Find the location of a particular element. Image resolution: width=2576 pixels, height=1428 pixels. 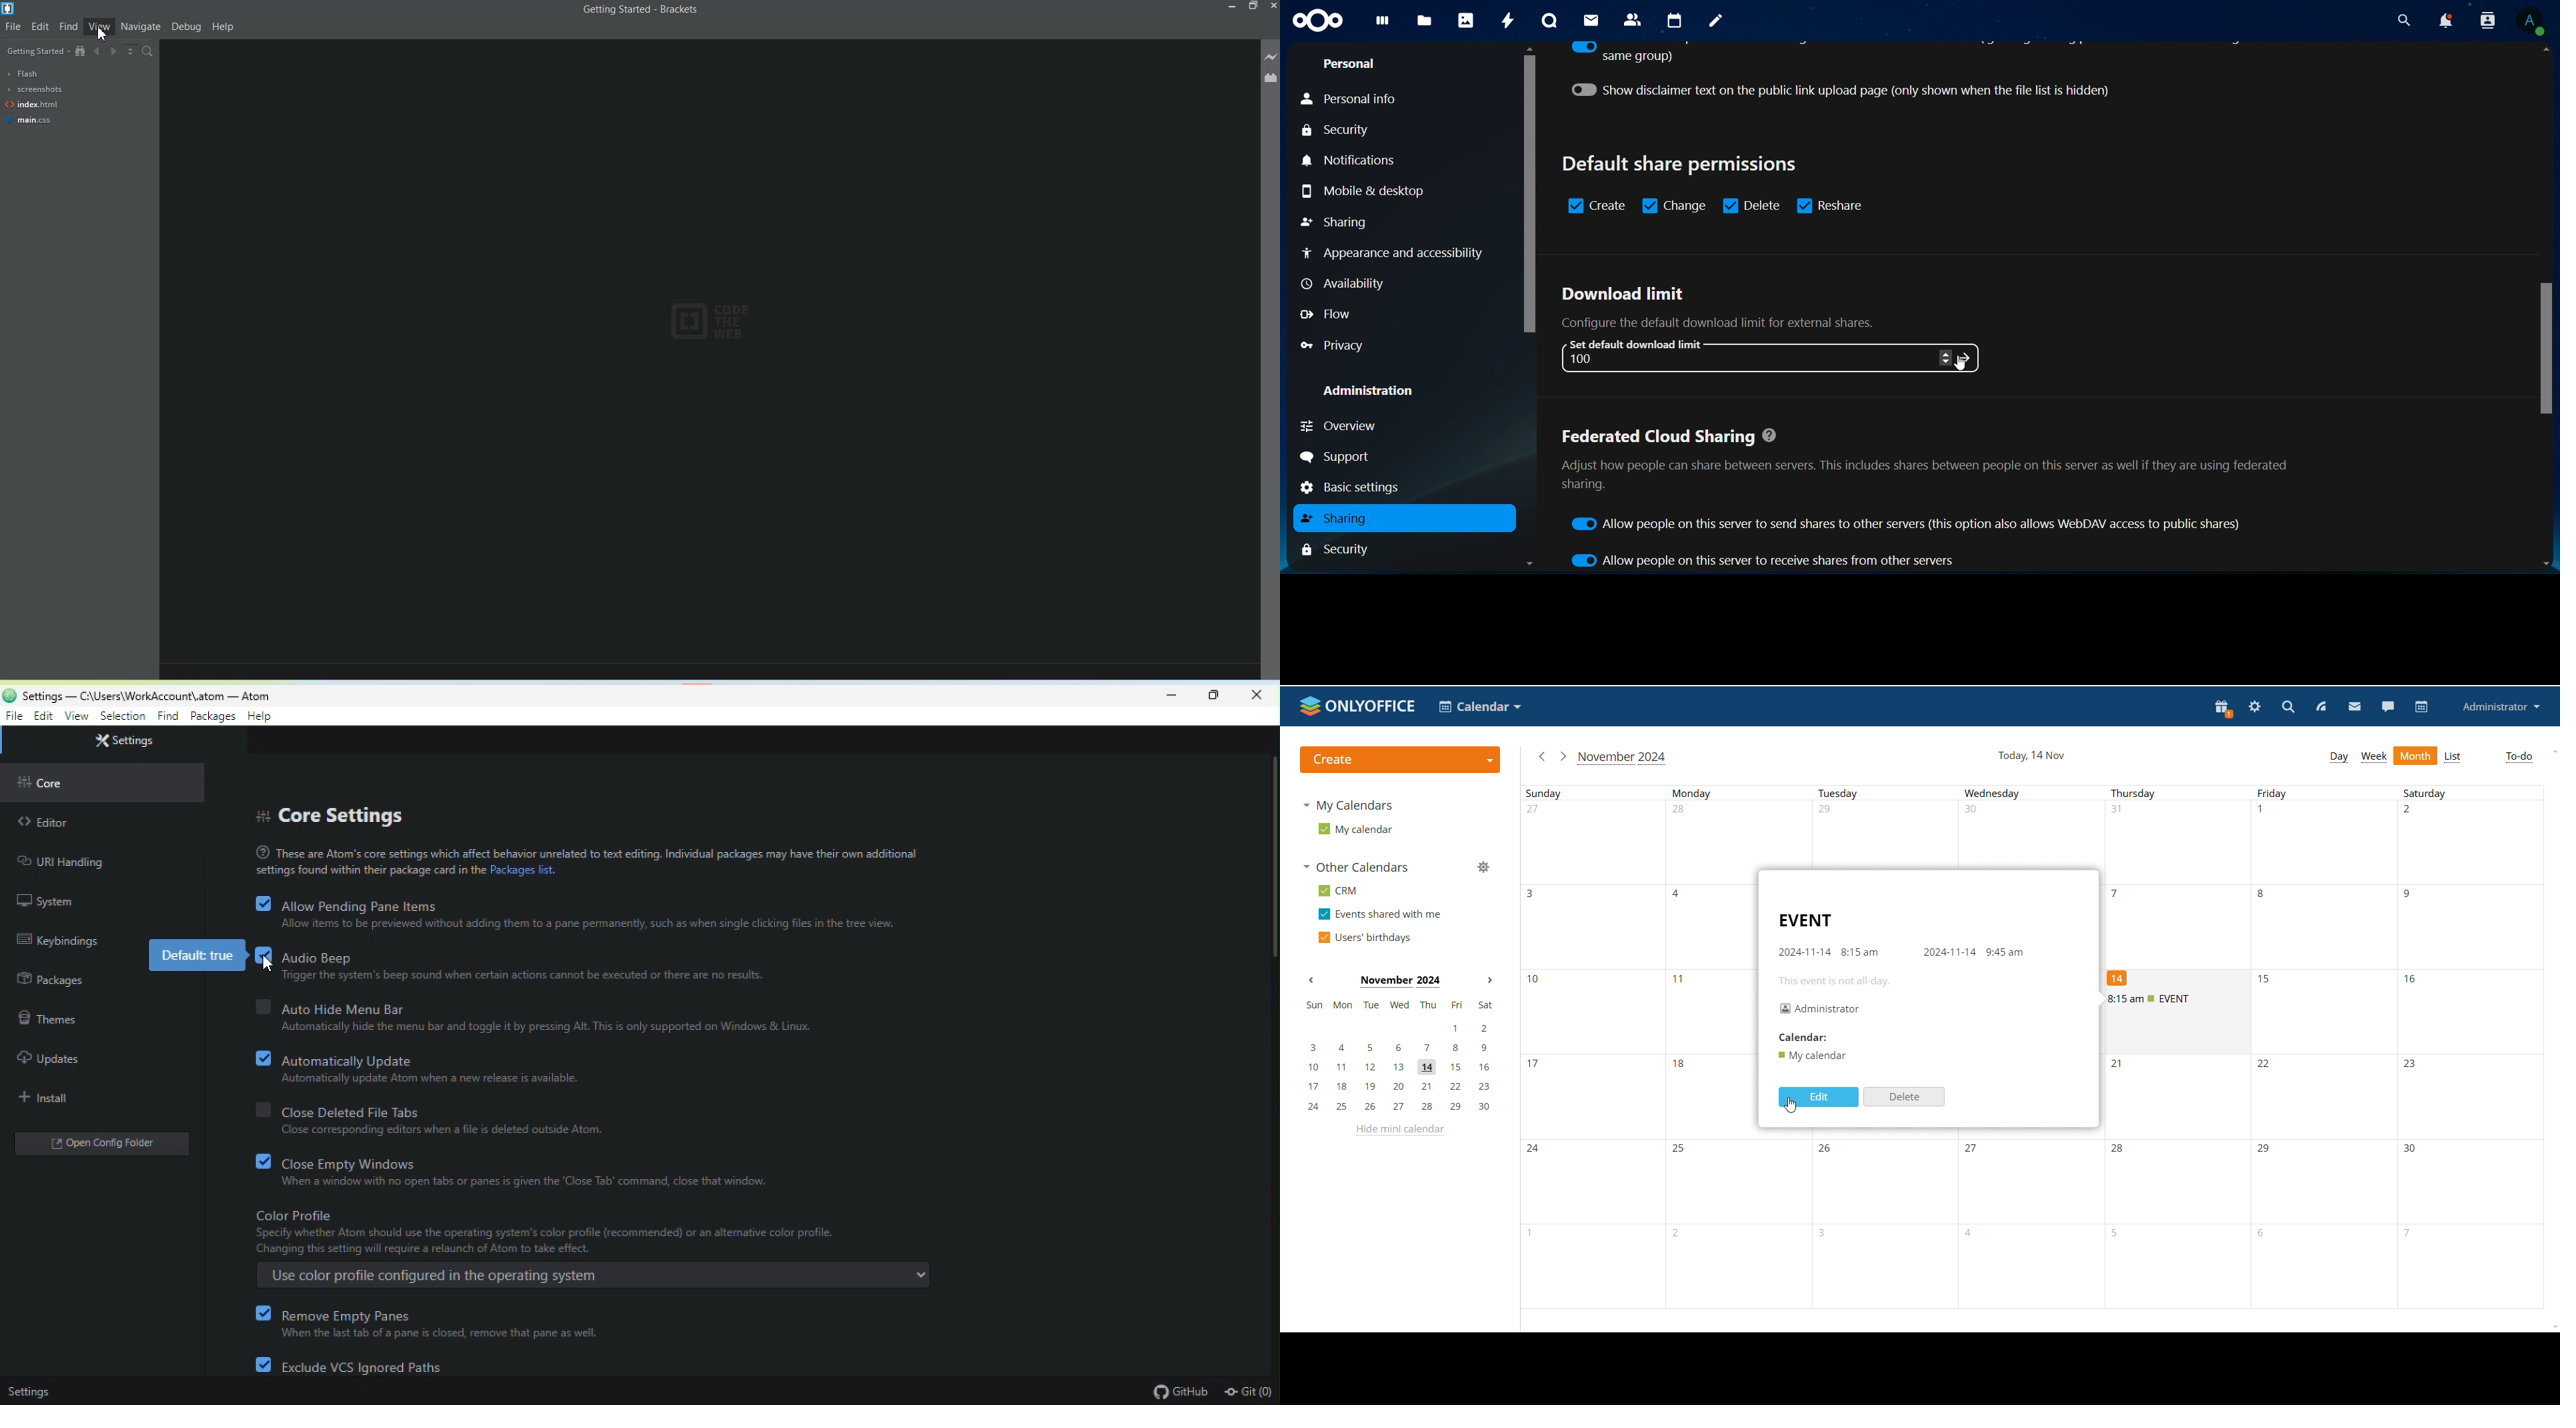

allow people on this server to receive shares from others servers is located at coordinates (1764, 560).